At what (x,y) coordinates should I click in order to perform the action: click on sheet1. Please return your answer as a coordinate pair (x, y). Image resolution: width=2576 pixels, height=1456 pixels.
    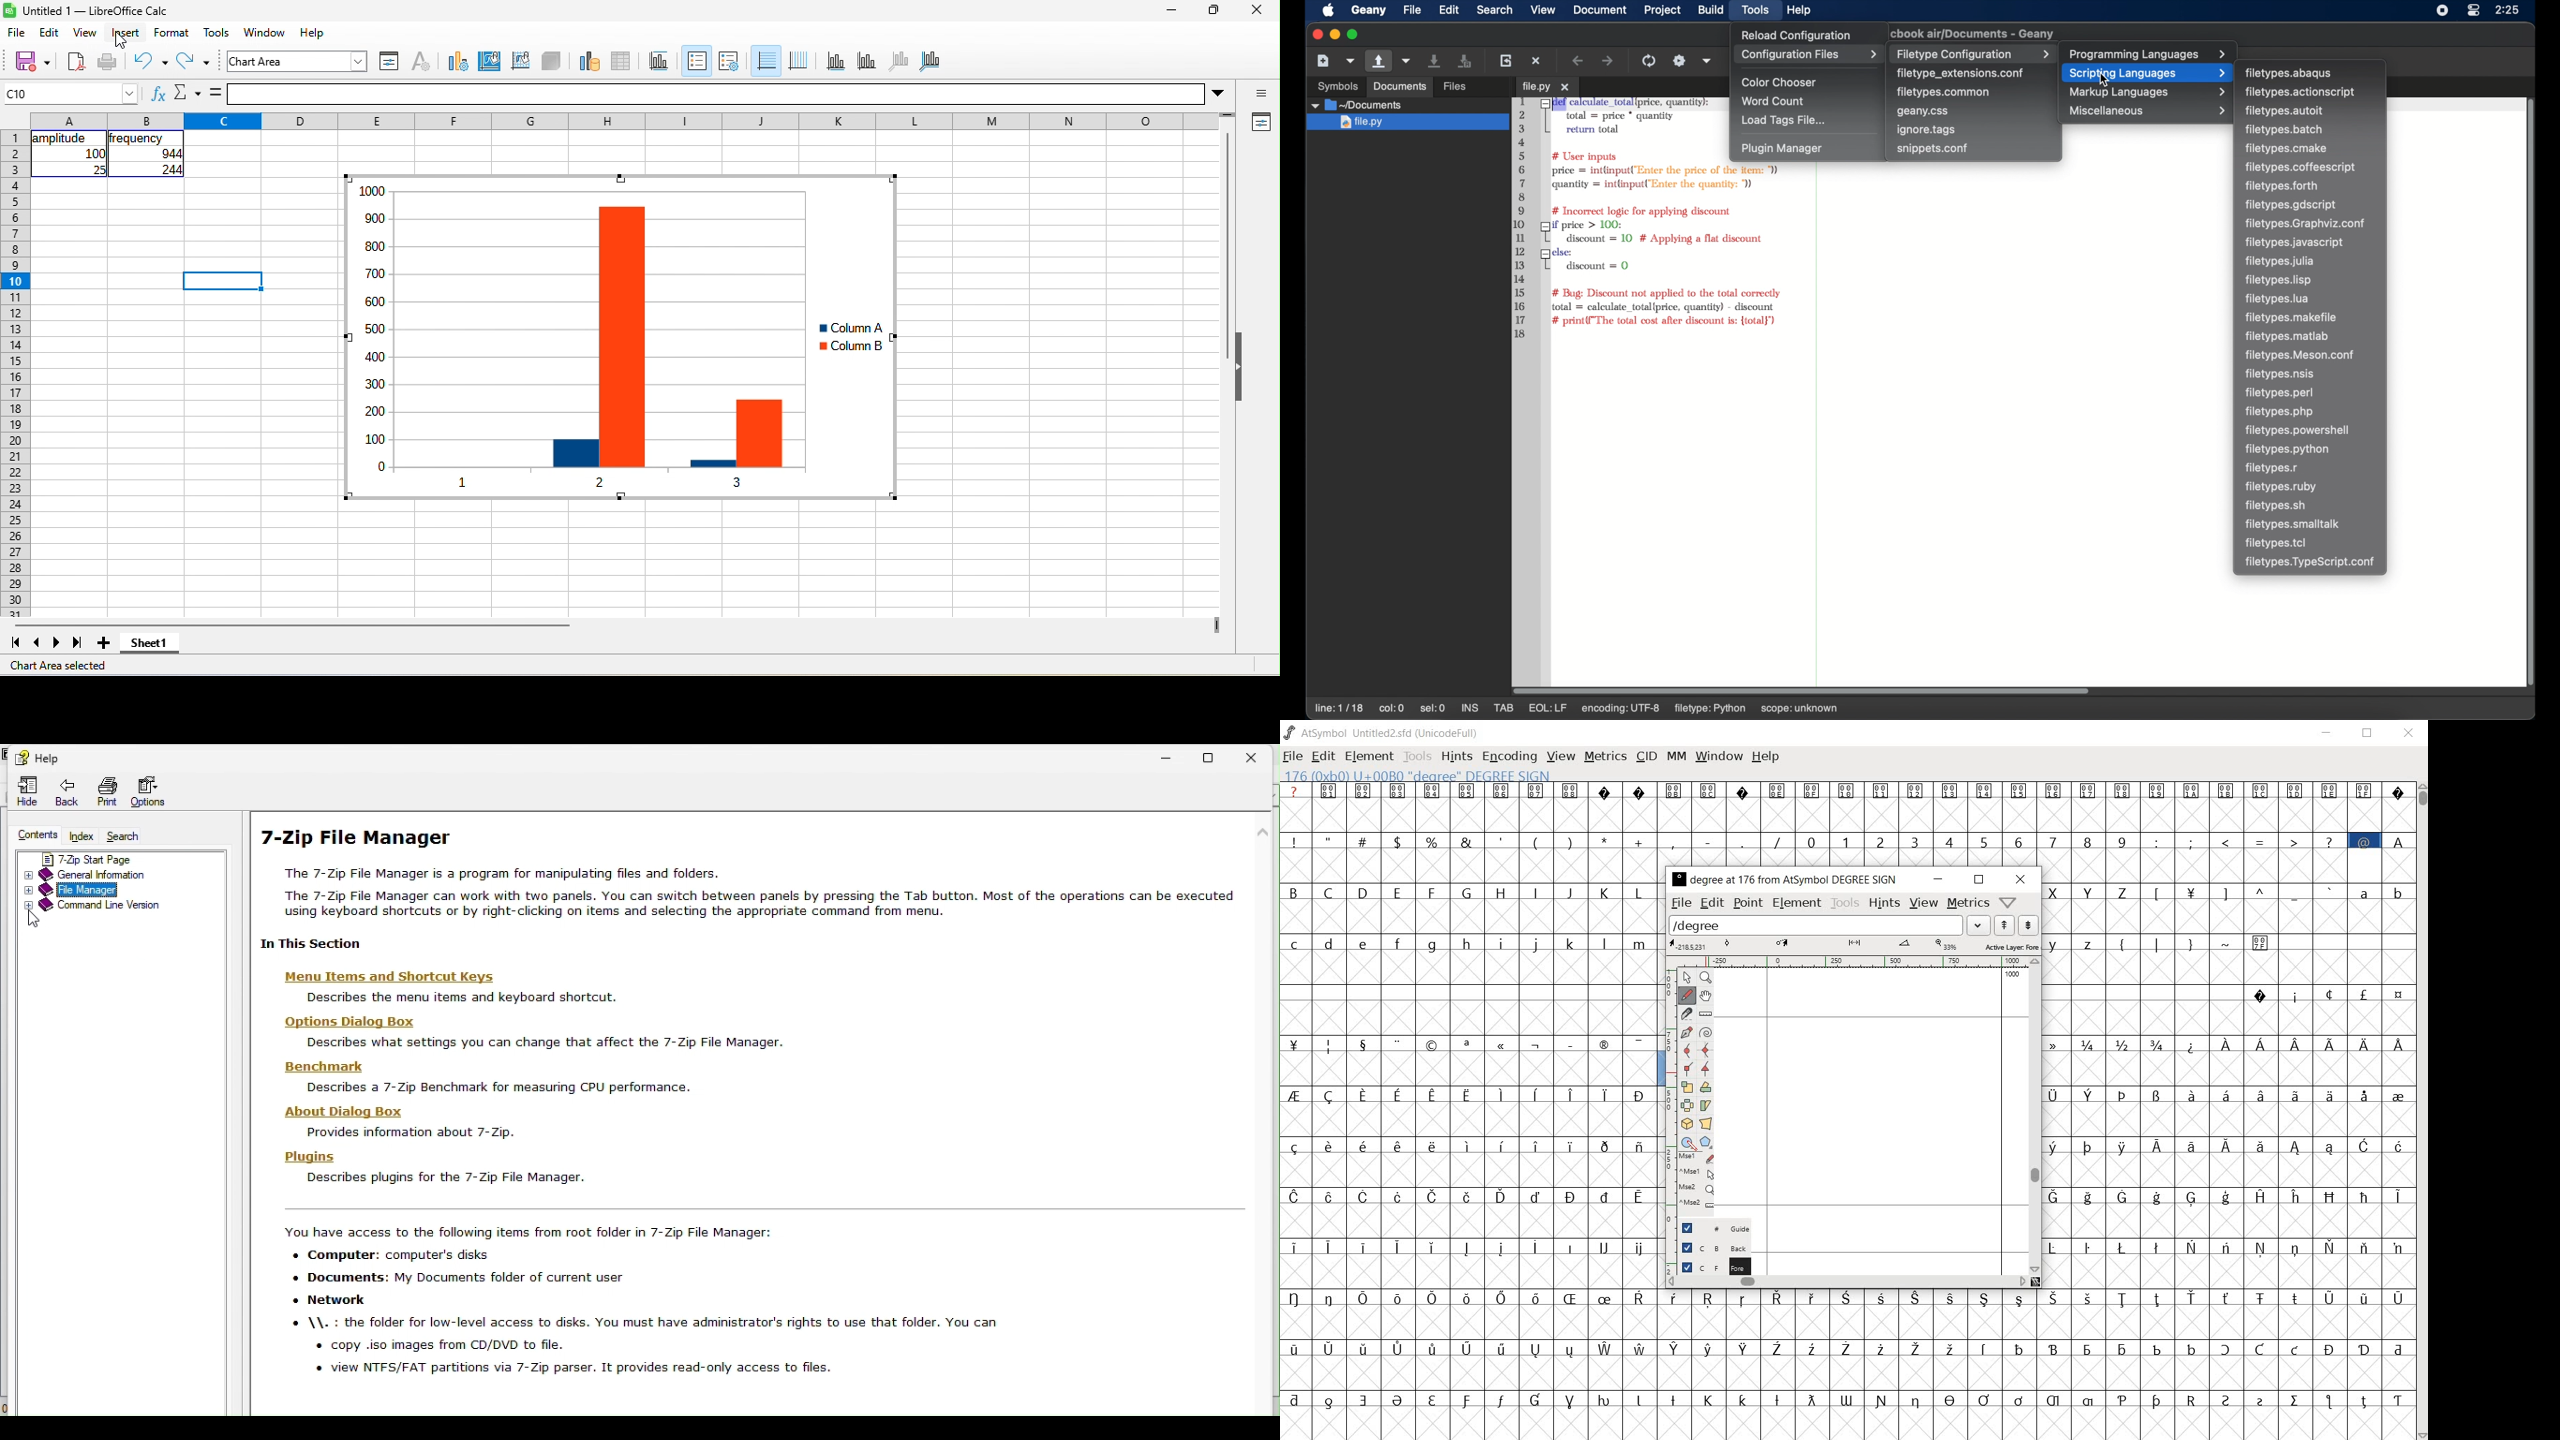
    Looking at the image, I should click on (157, 648).